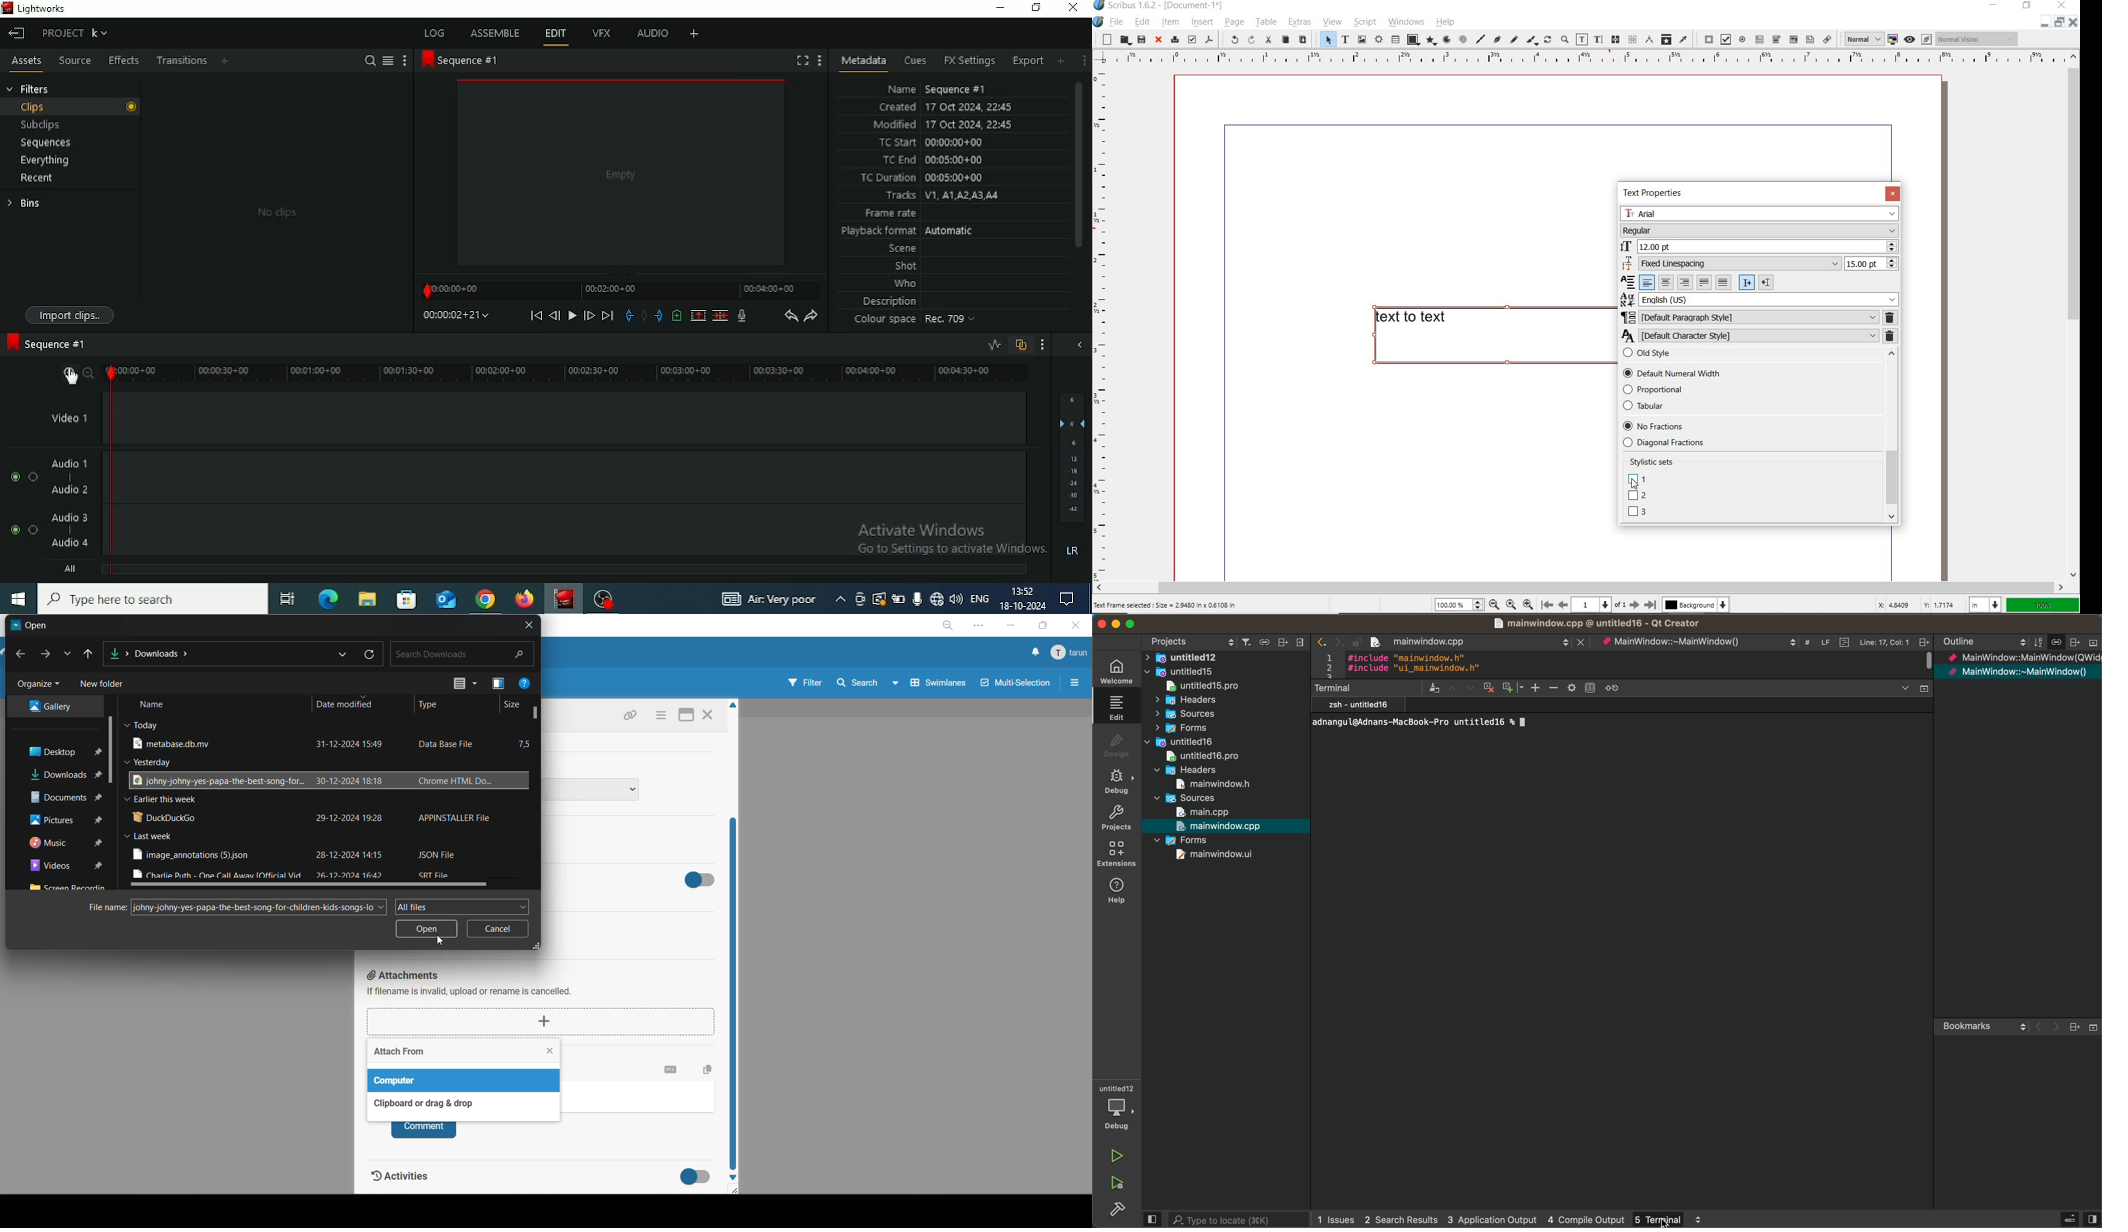  Describe the element at coordinates (1632, 40) in the screenshot. I see `unlink text frames` at that location.